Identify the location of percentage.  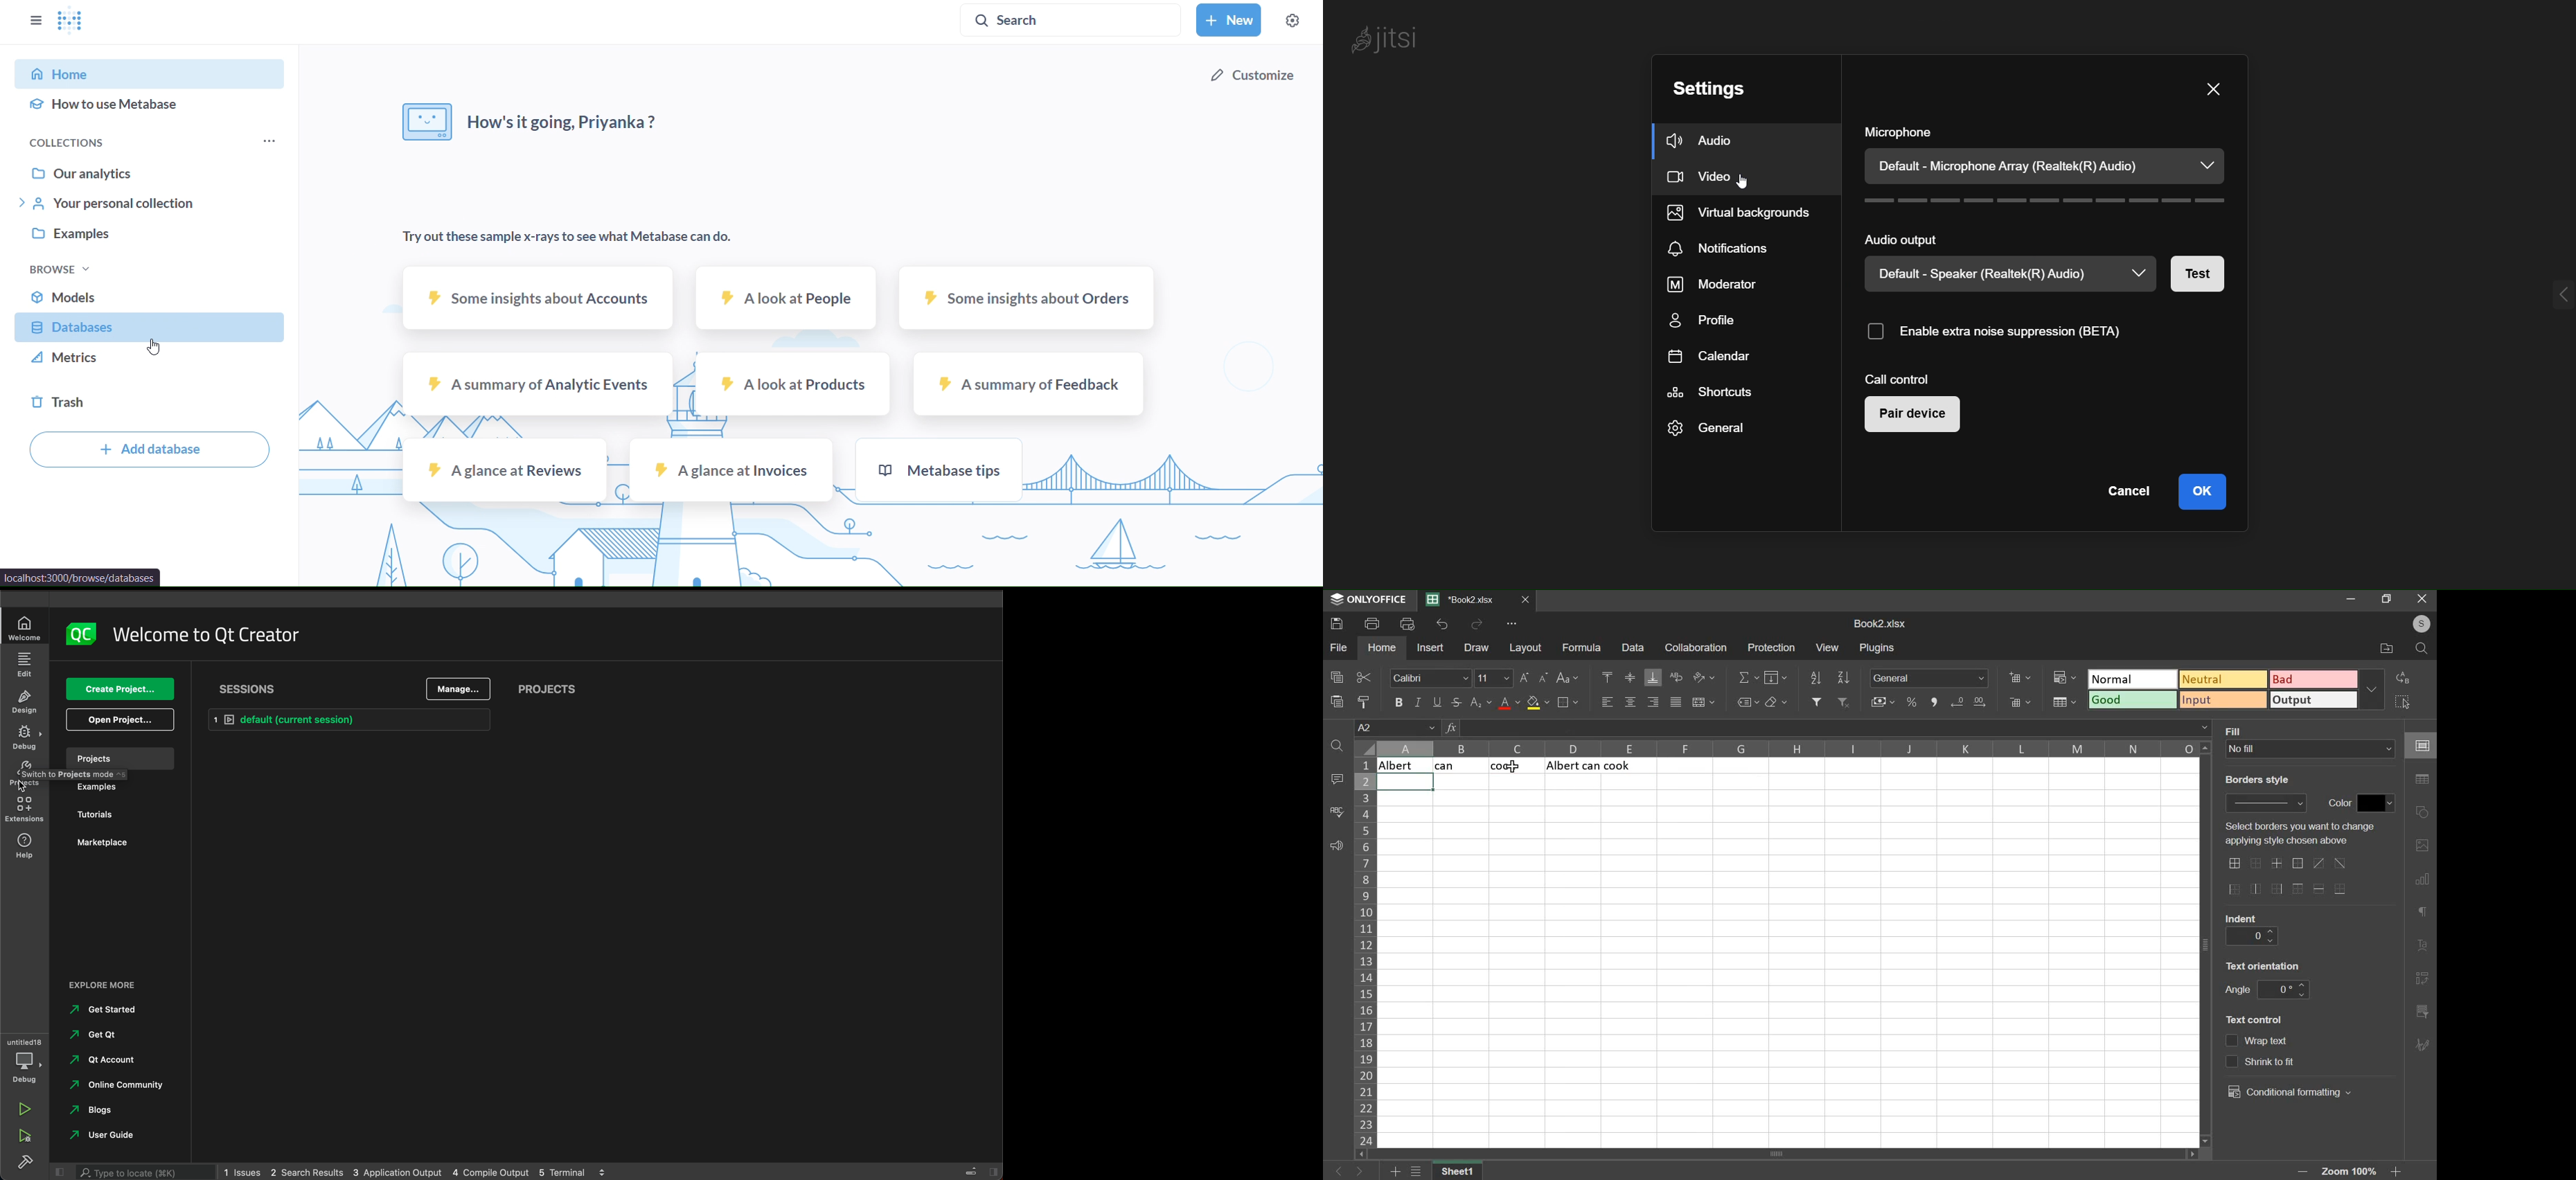
(1911, 702).